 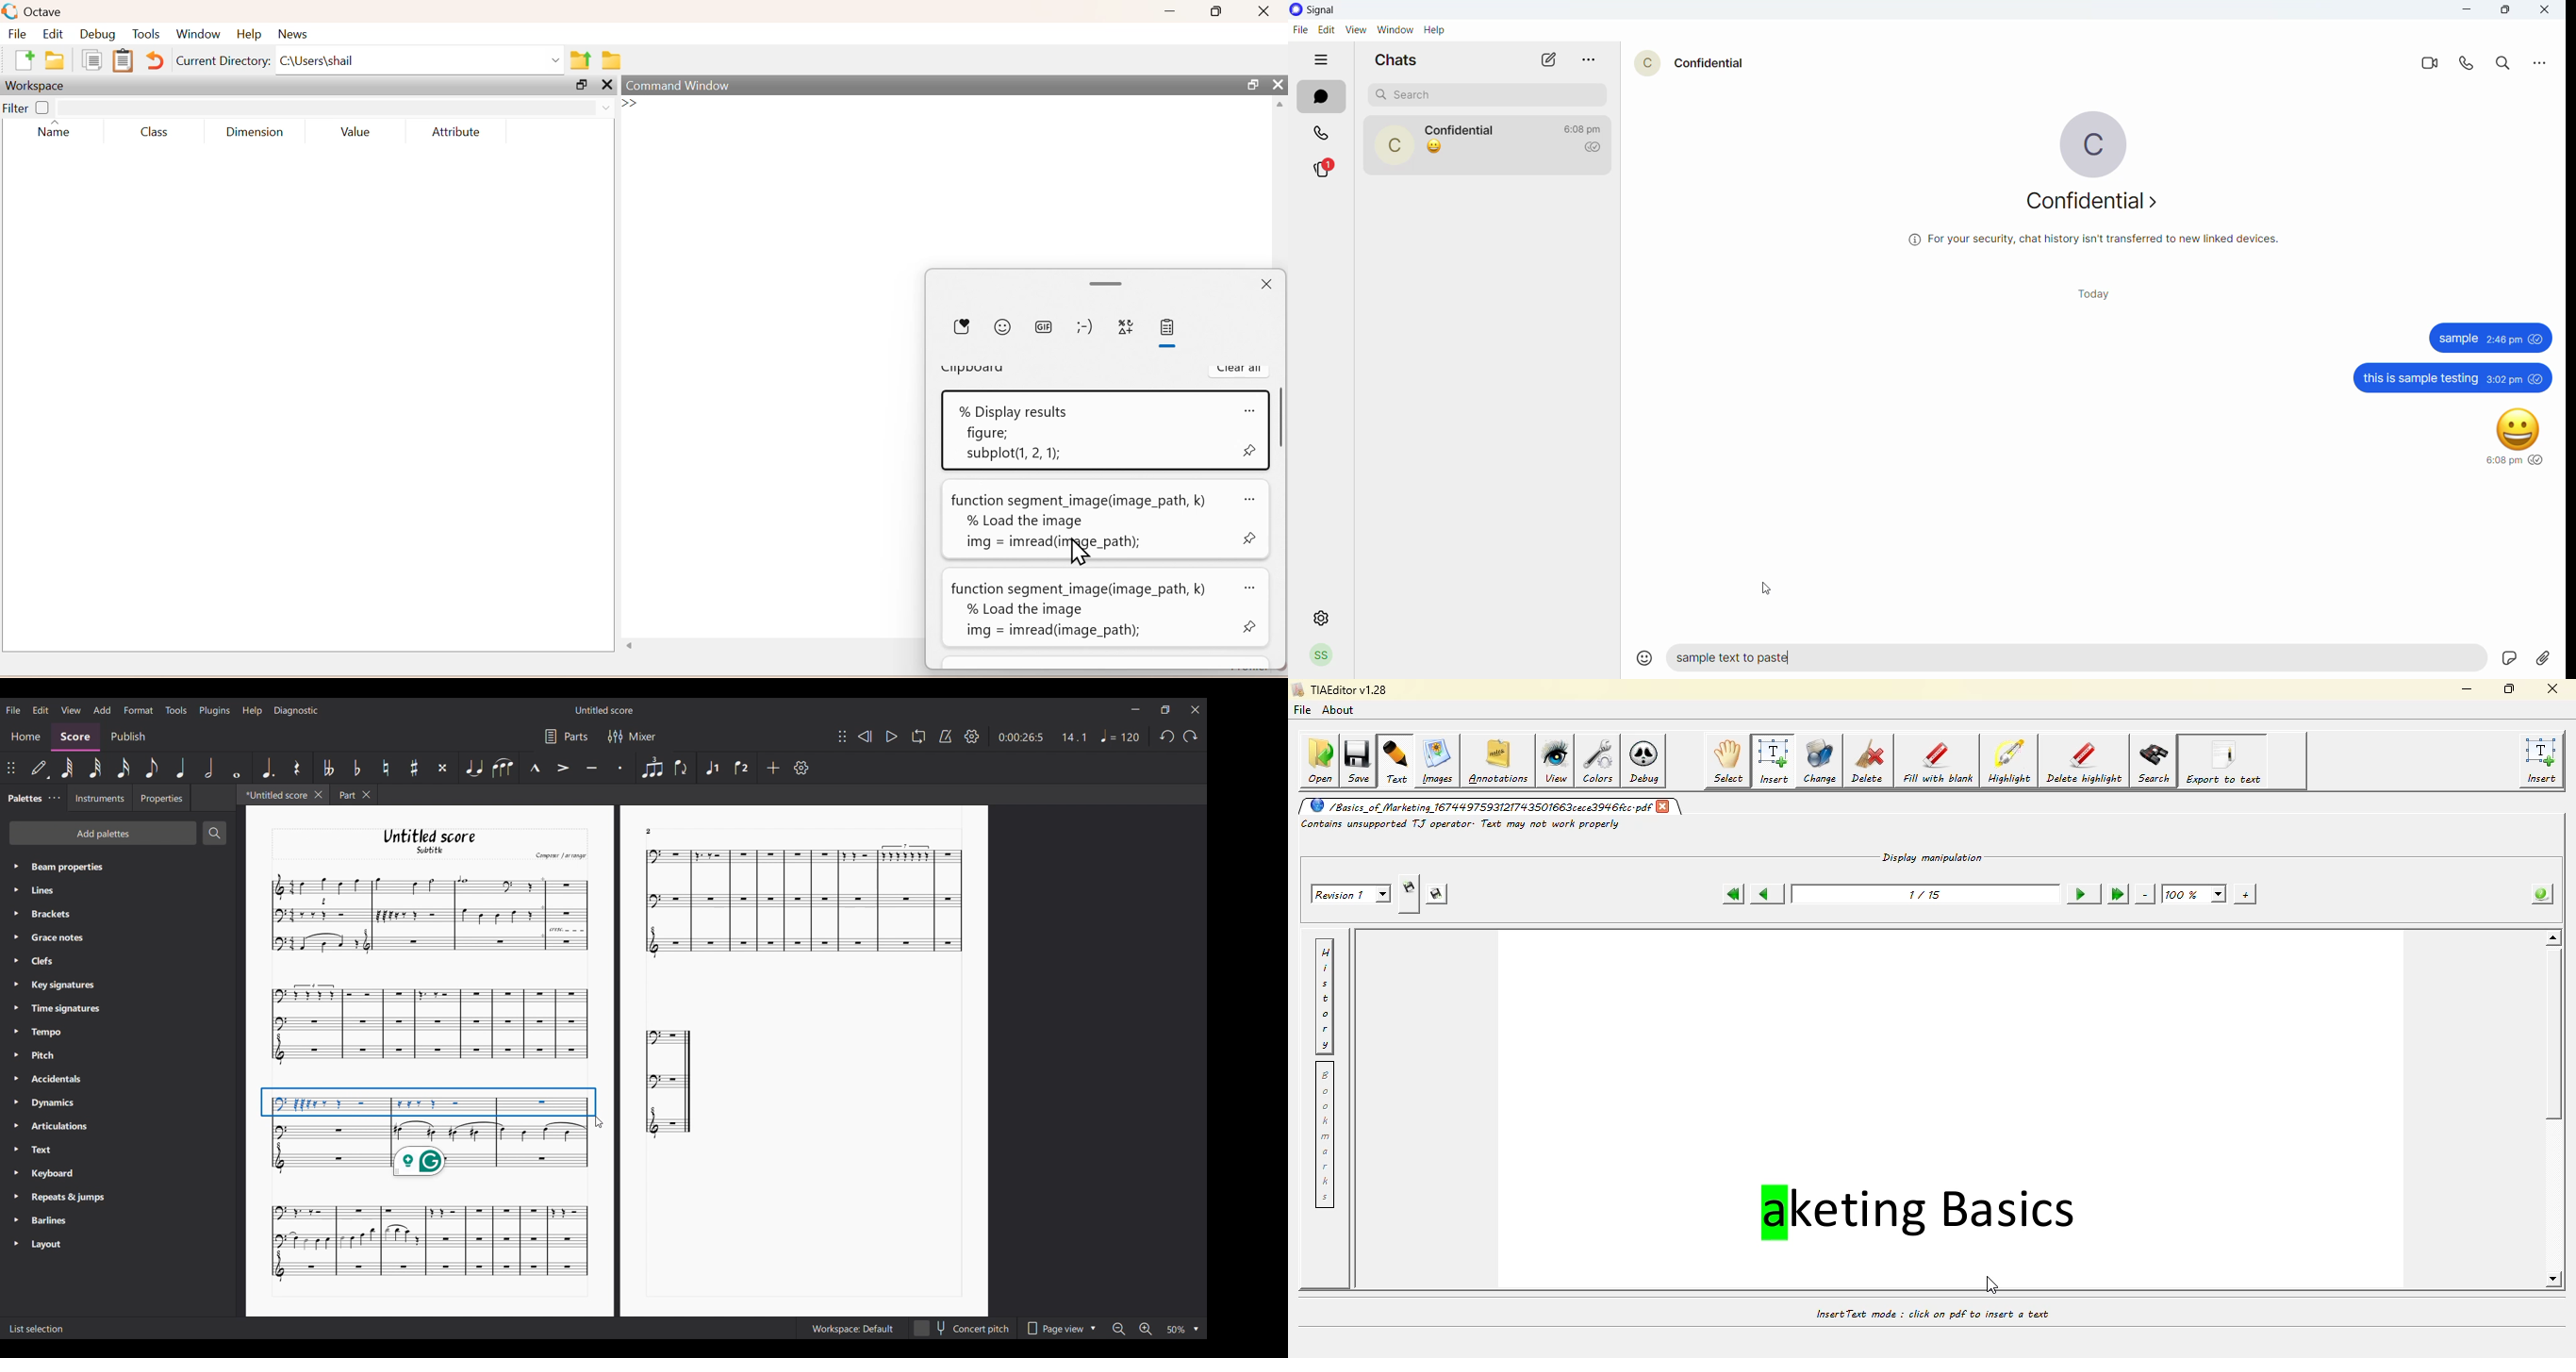 I want to click on setting, so click(x=1317, y=618).